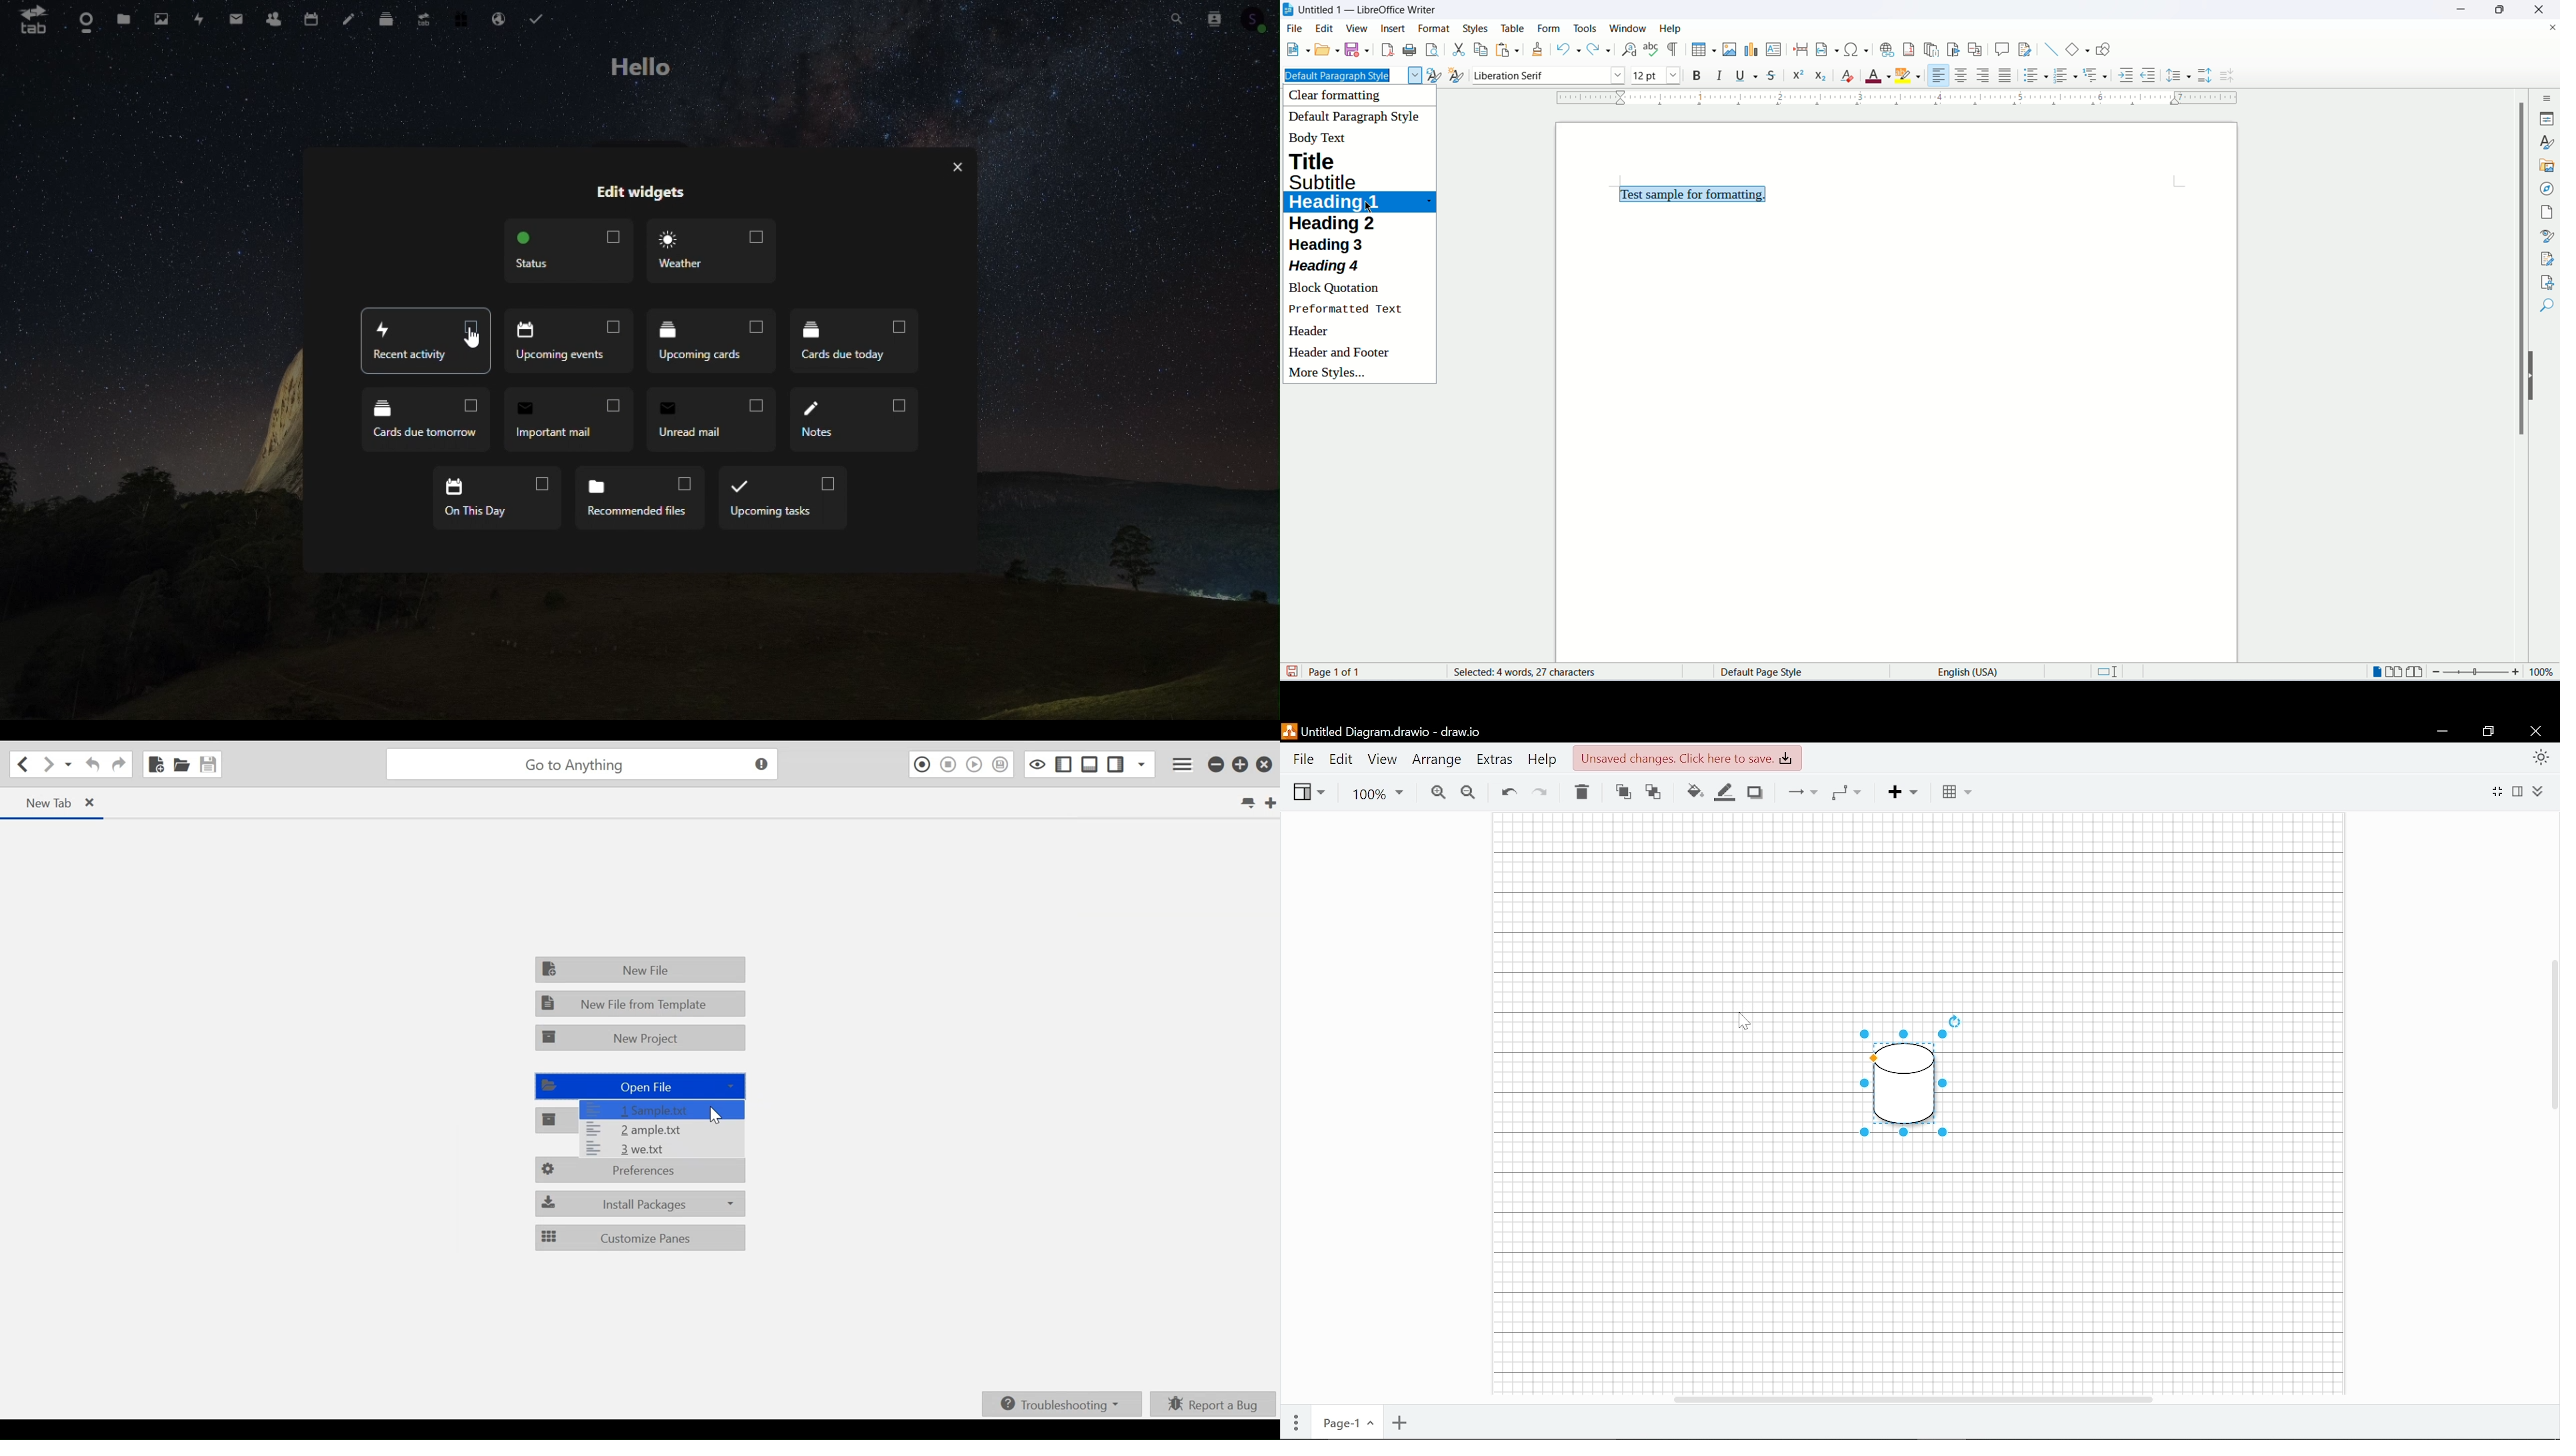 Image resolution: width=2576 pixels, height=1456 pixels. I want to click on cursor, so click(1371, 210).